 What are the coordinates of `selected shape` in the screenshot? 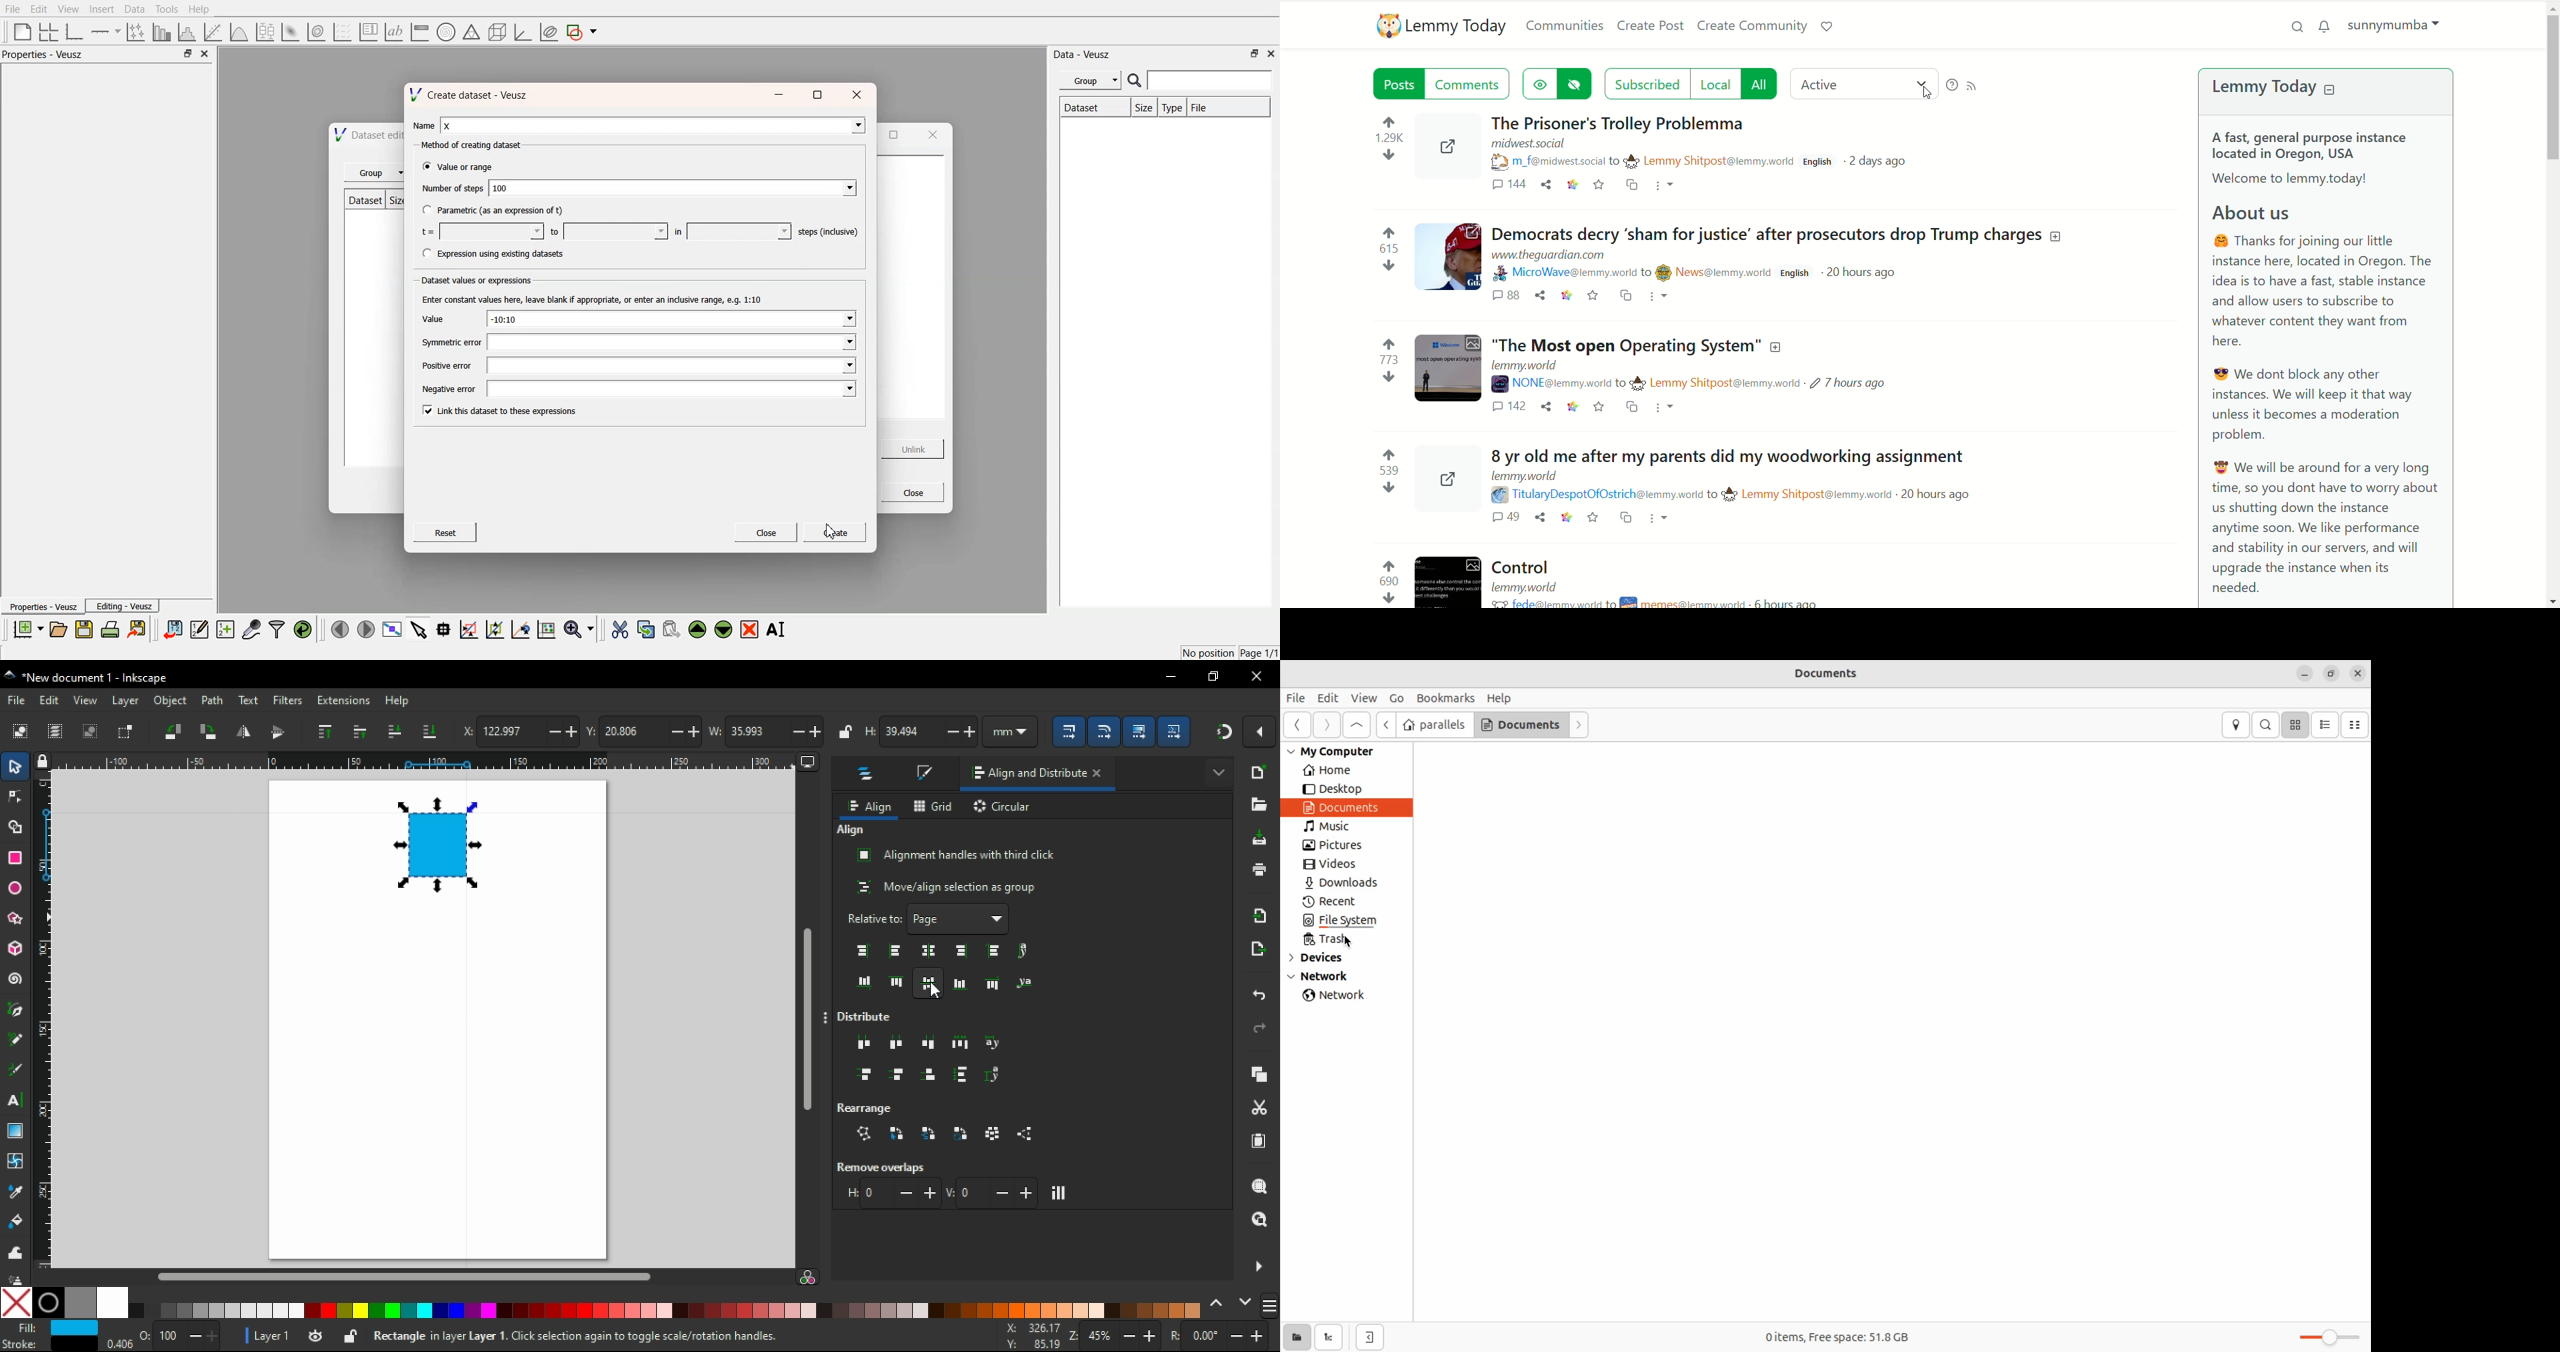 It's located at (434, 846).